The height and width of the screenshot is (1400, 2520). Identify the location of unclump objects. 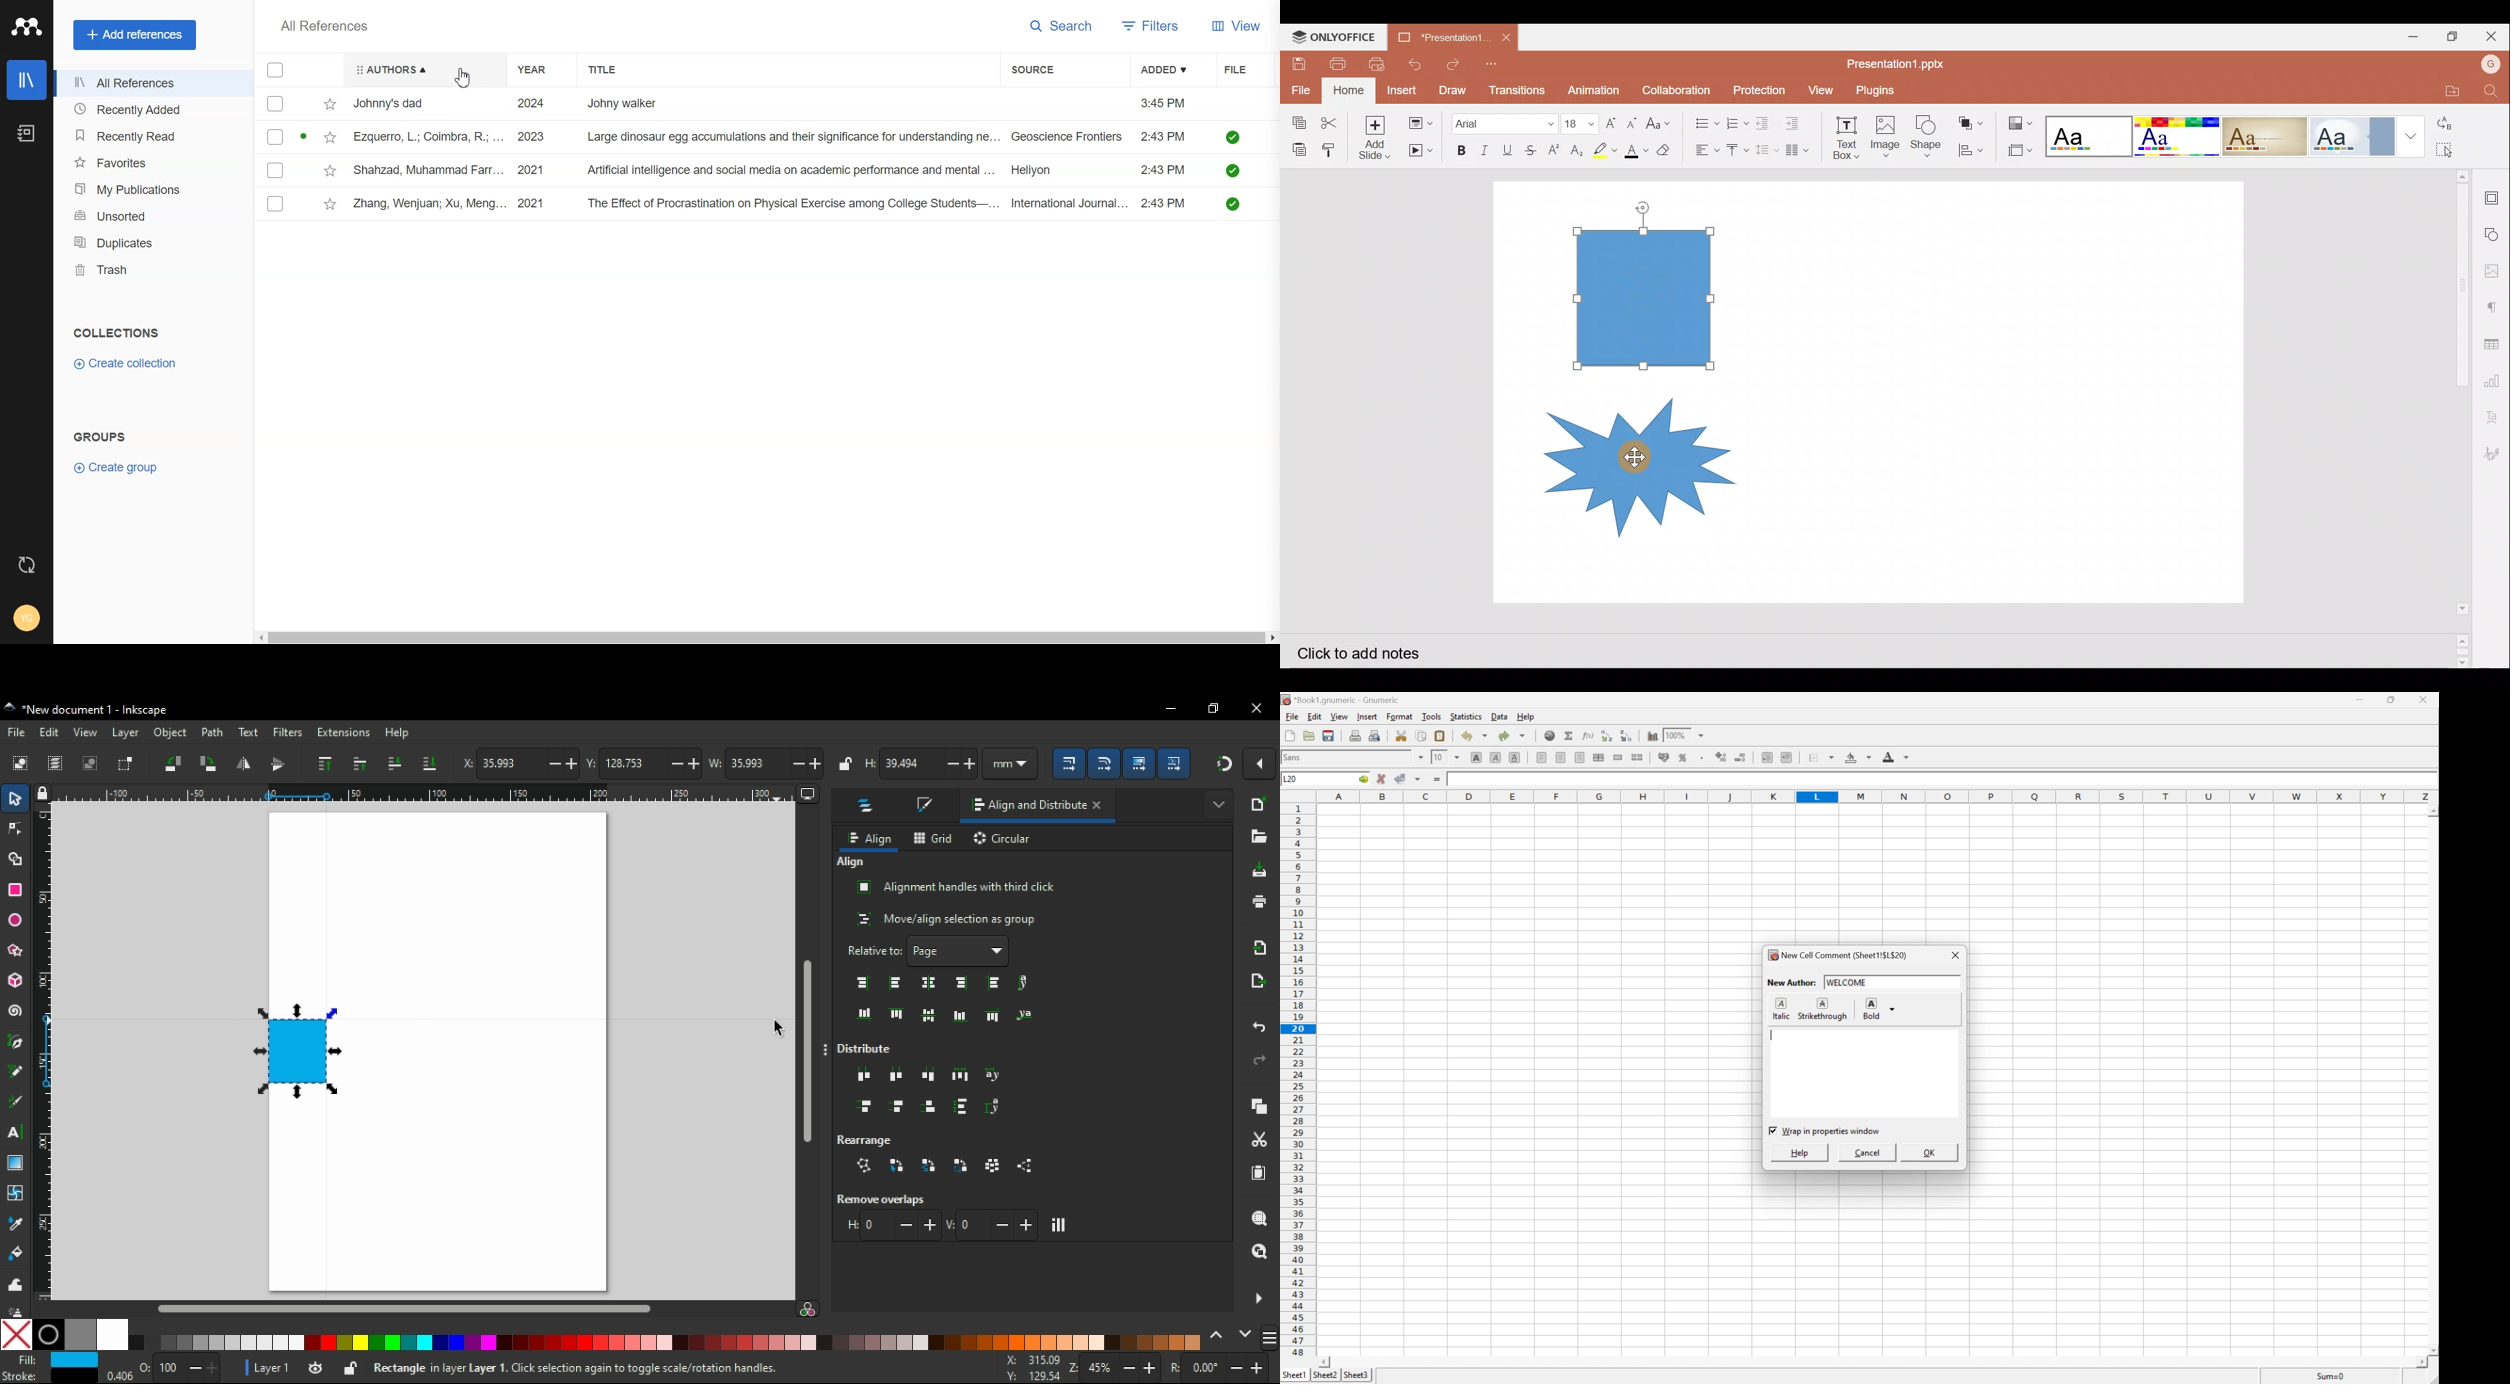
(1024, 1165).